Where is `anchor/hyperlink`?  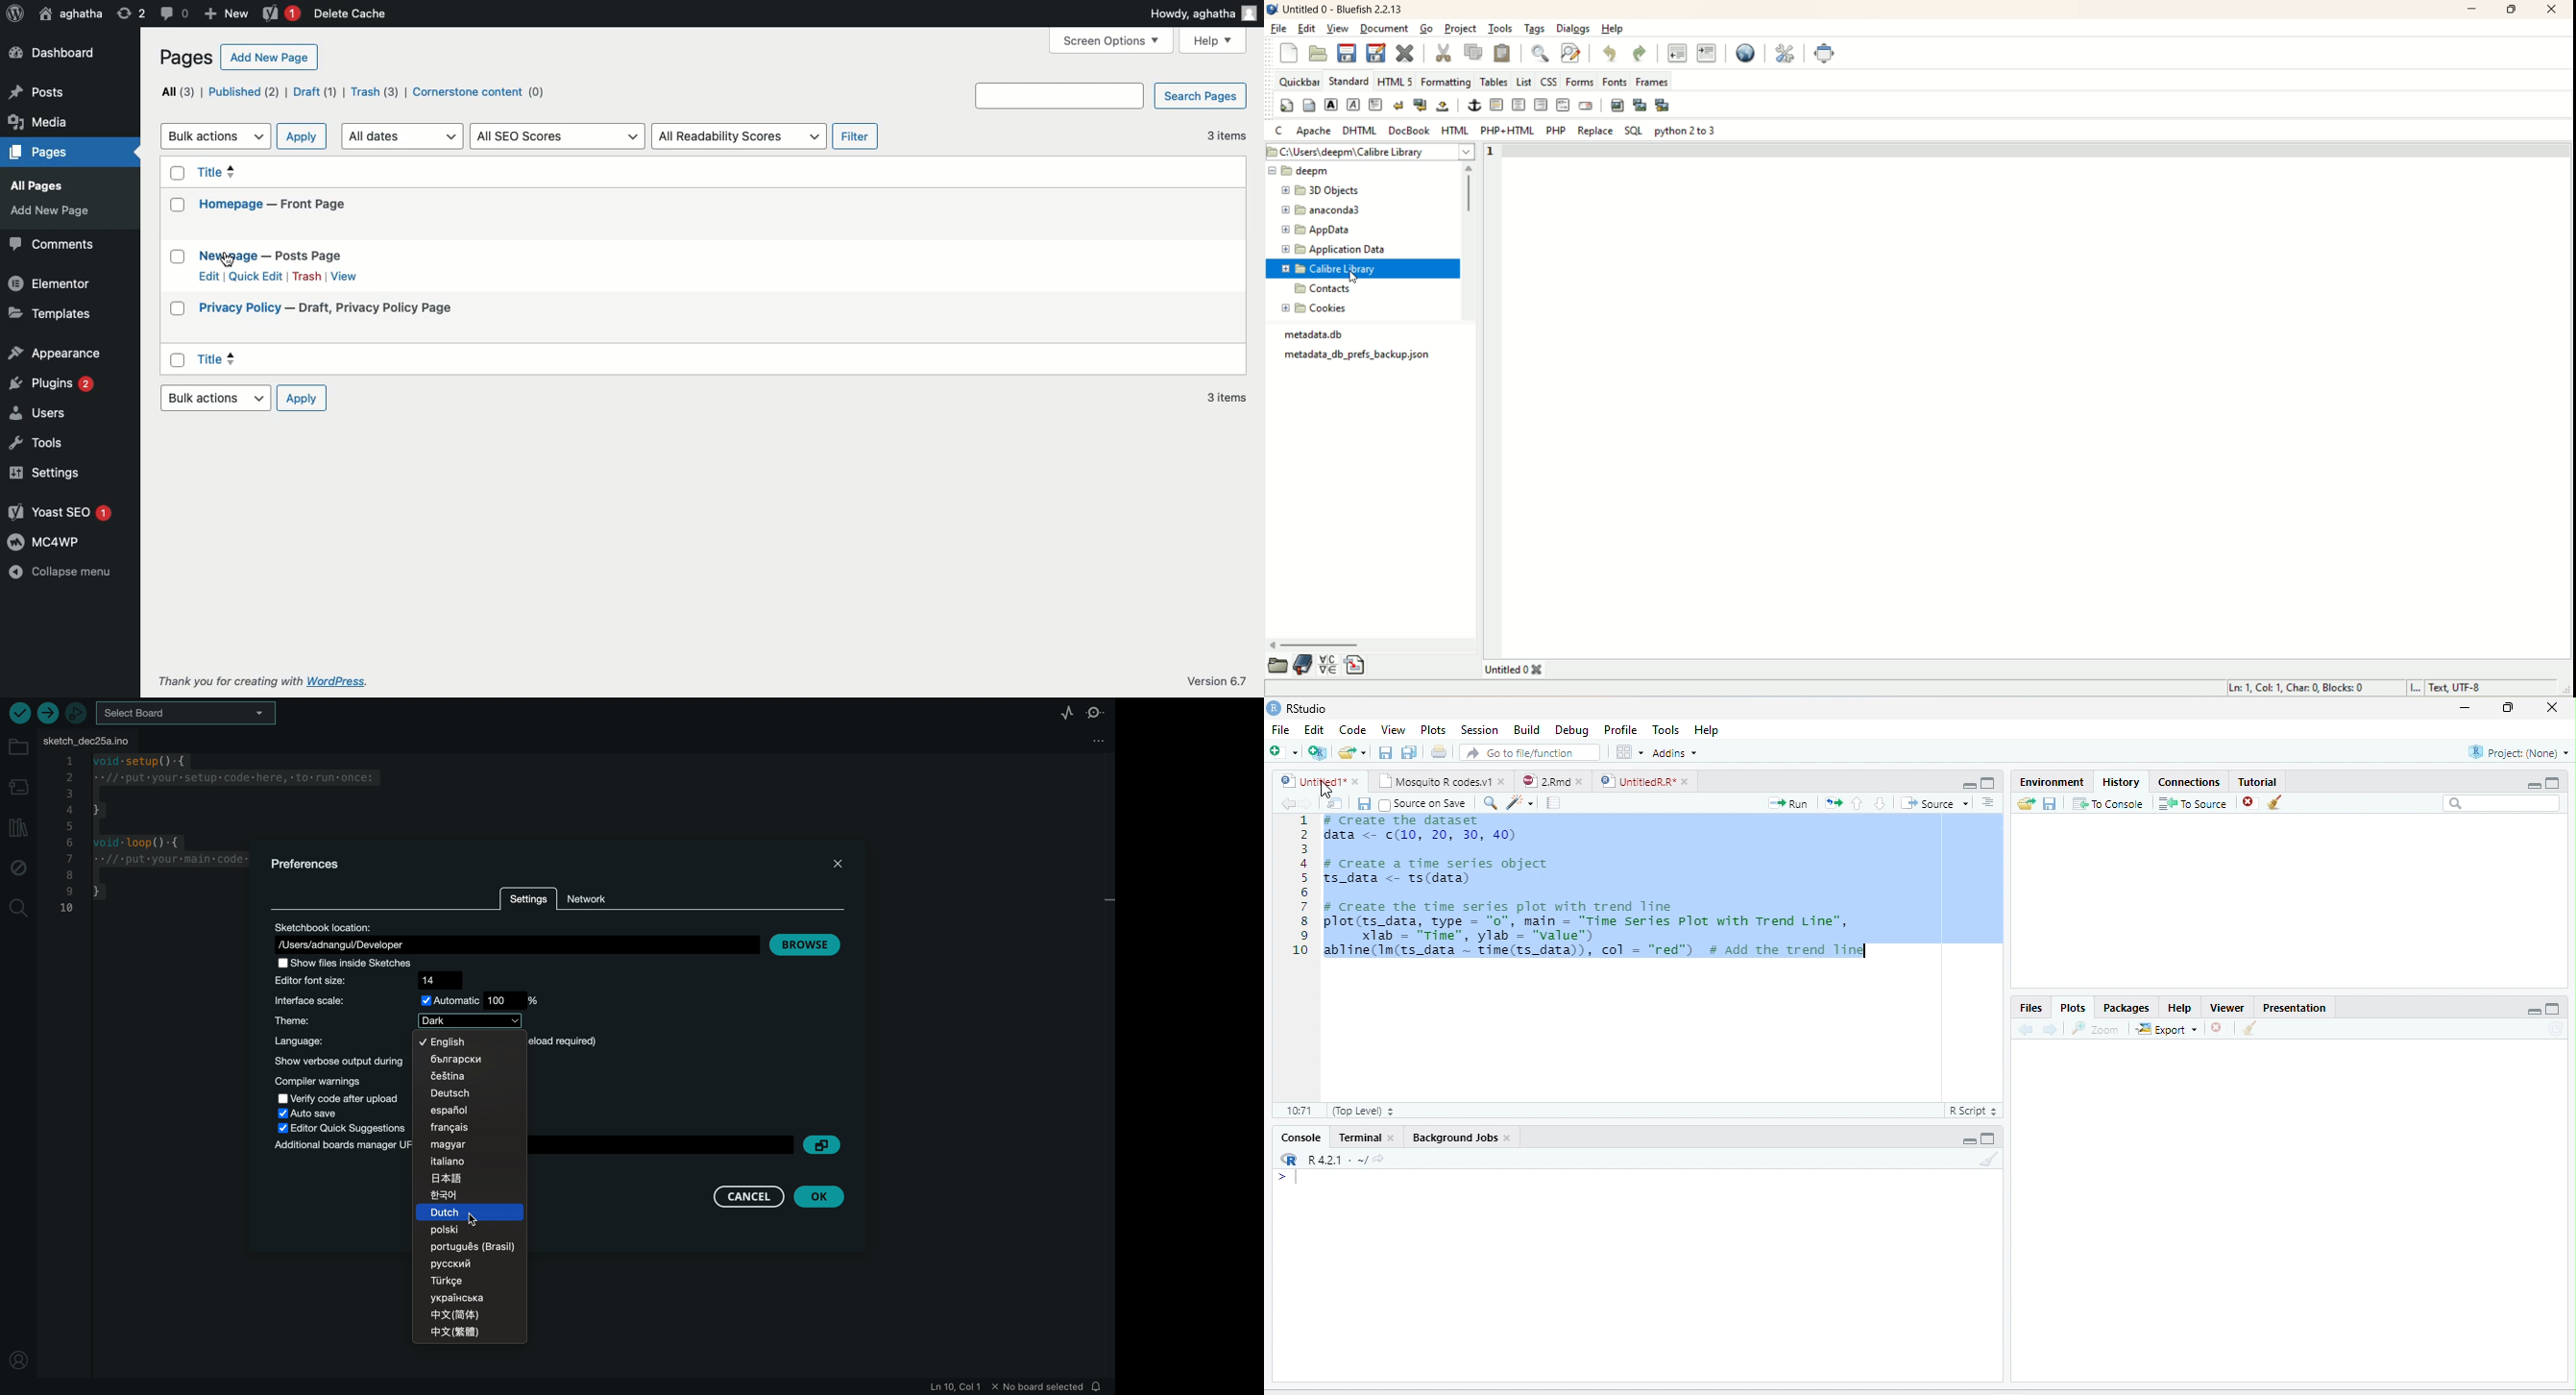
anchor/hyperlink is located at coordinates (1475, 105).